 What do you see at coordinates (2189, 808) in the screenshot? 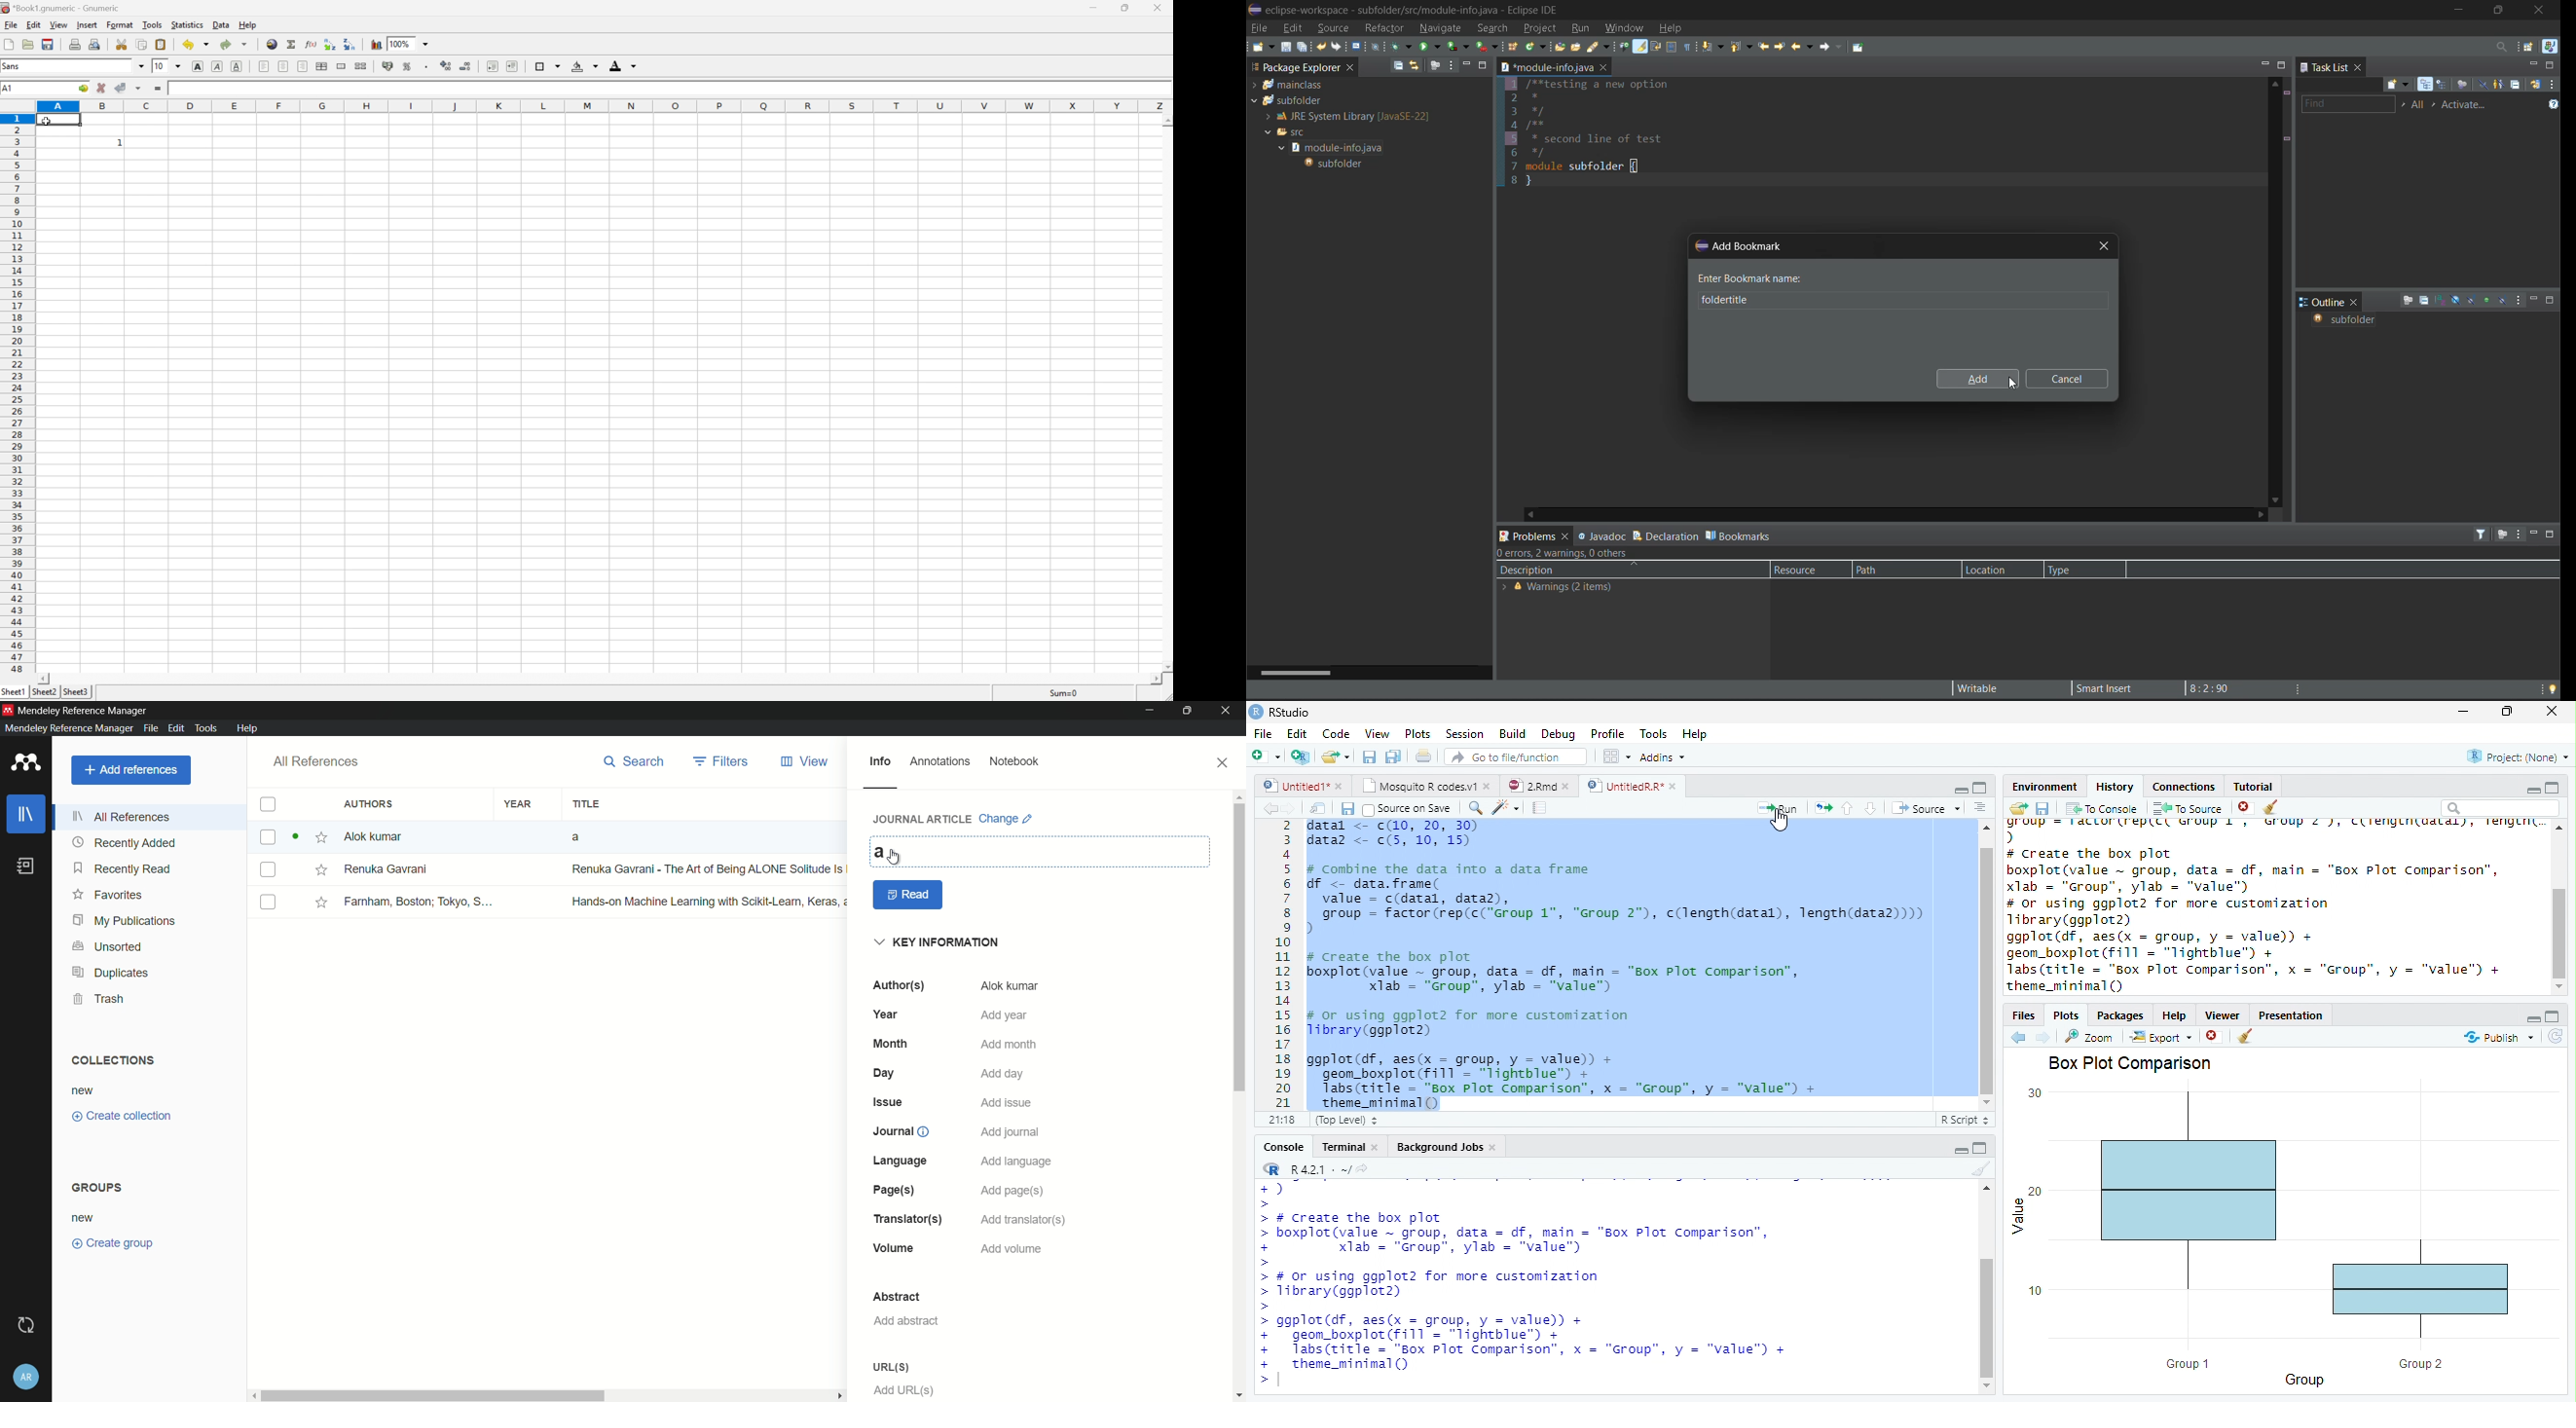
I see `To Source` at bounding box center [2189, 808].